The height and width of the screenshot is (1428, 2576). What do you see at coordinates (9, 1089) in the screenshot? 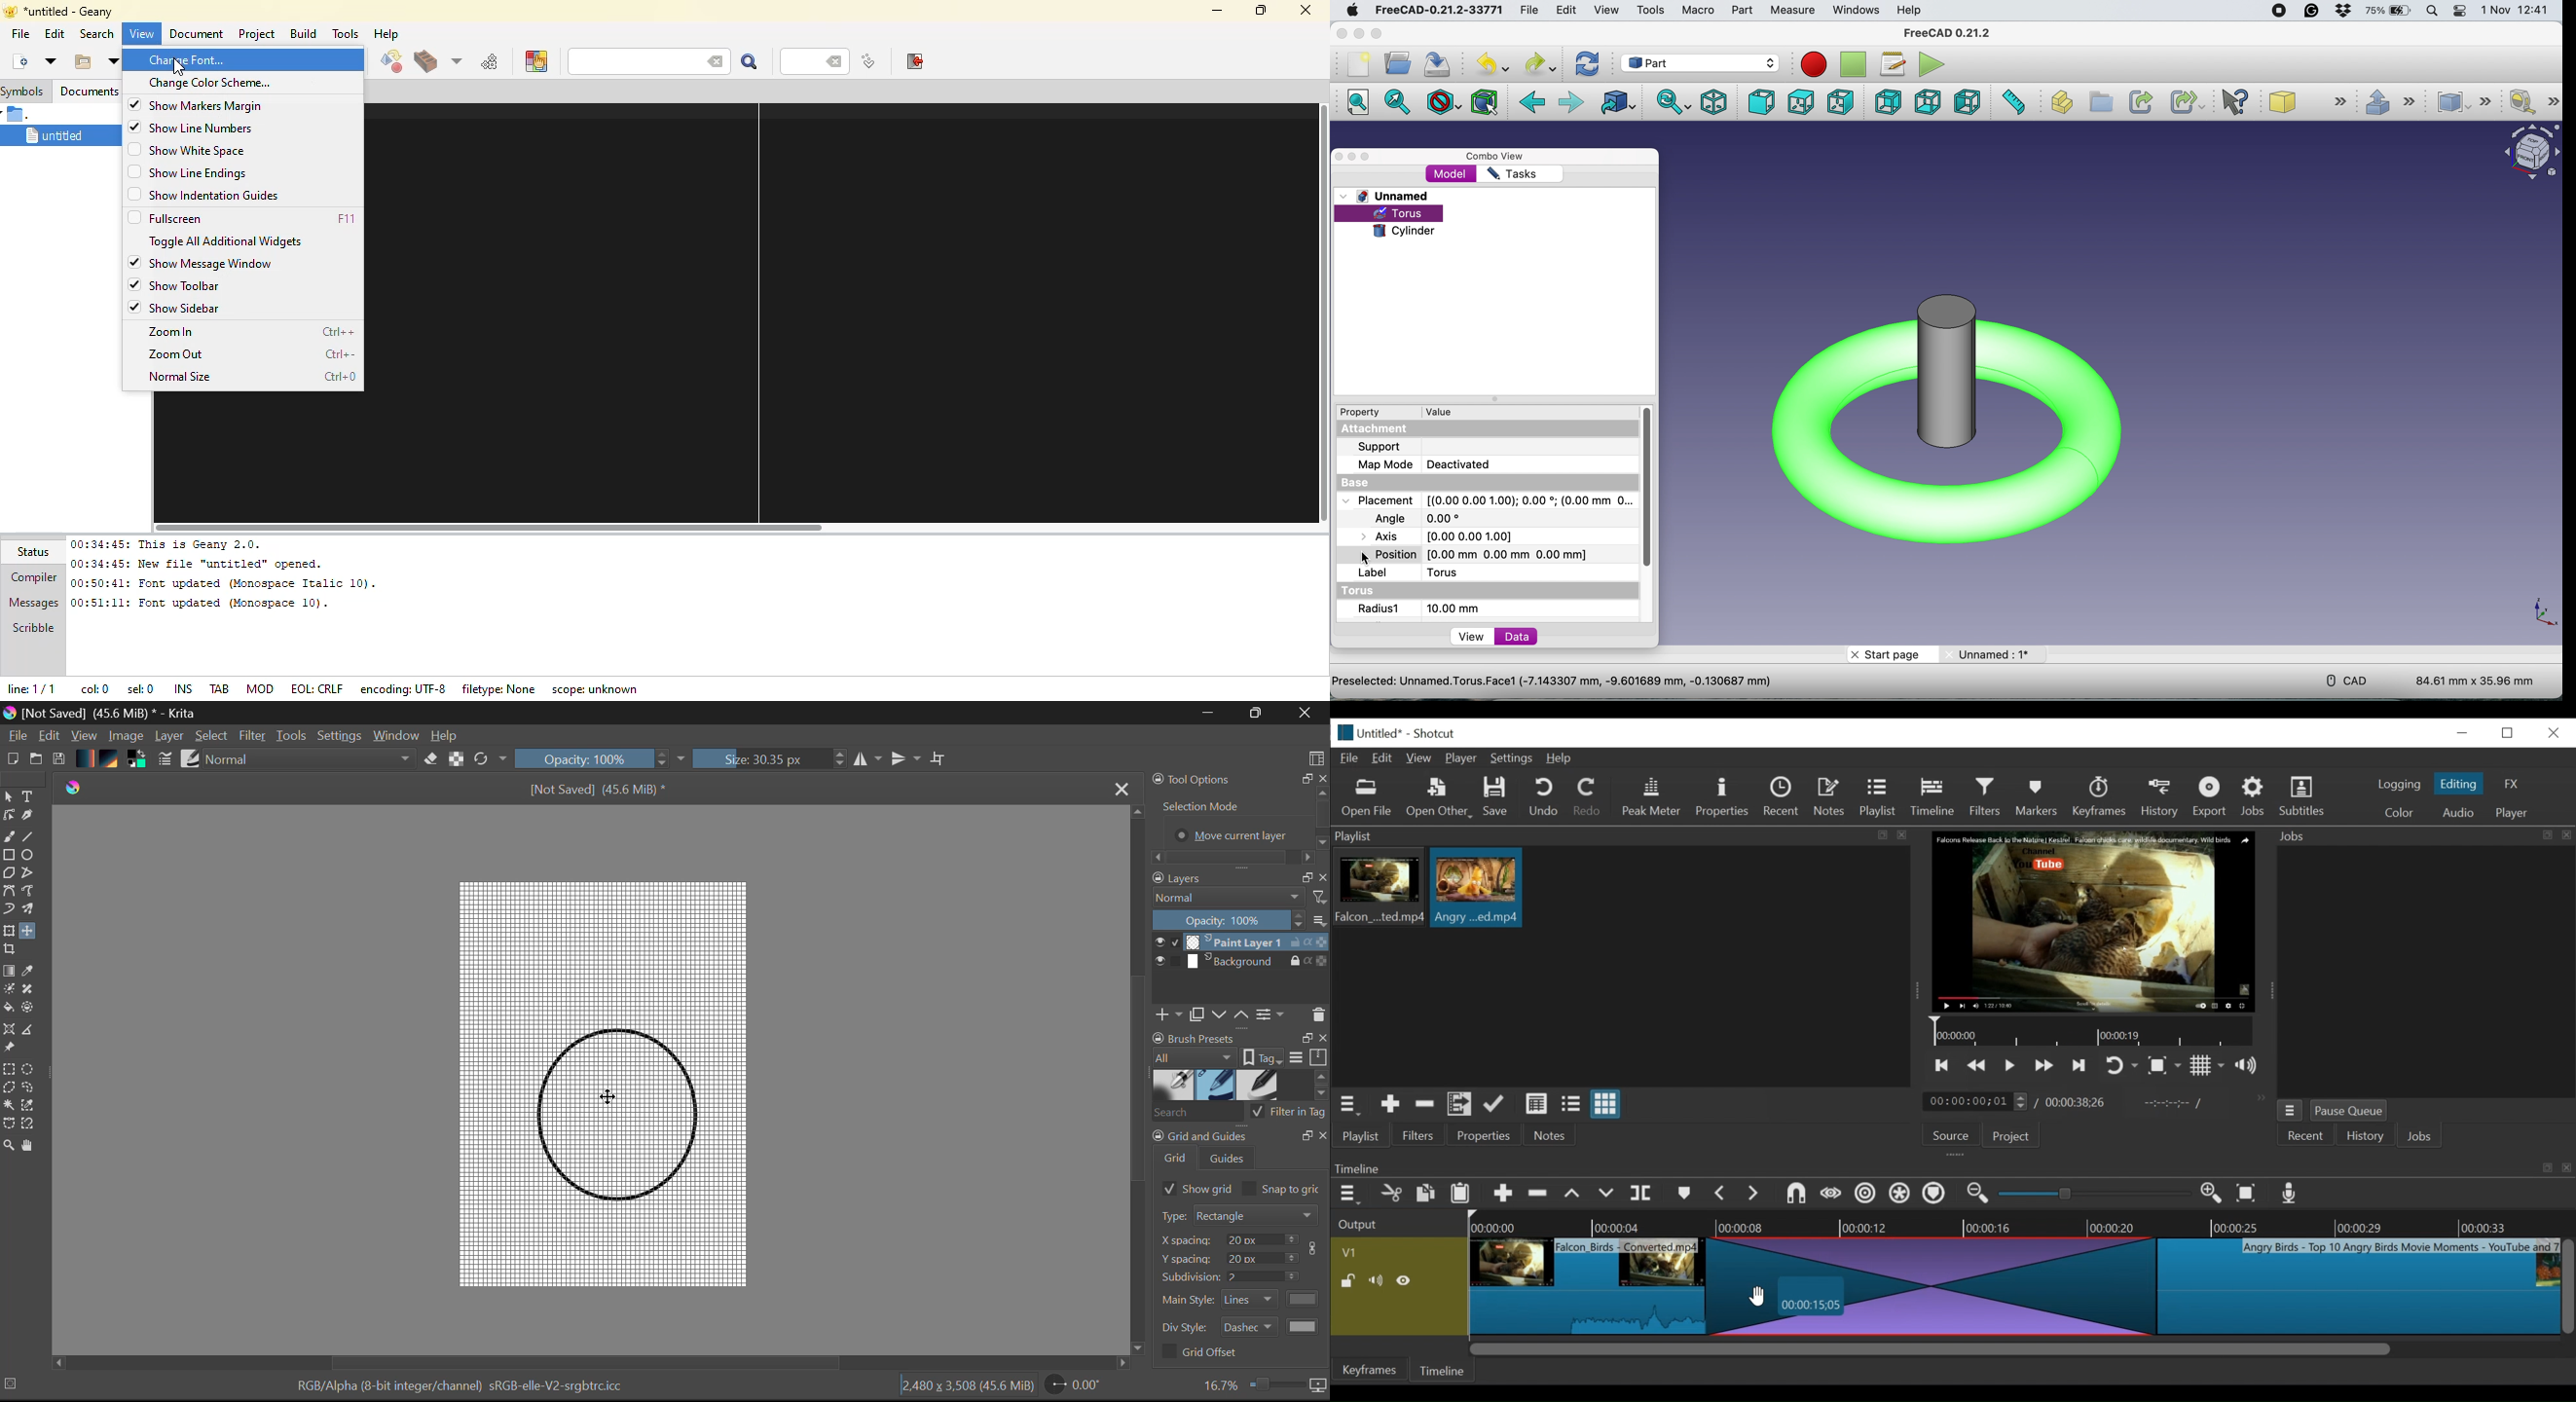
I see `Polygon Selection` at bounding box center [9, 1089].